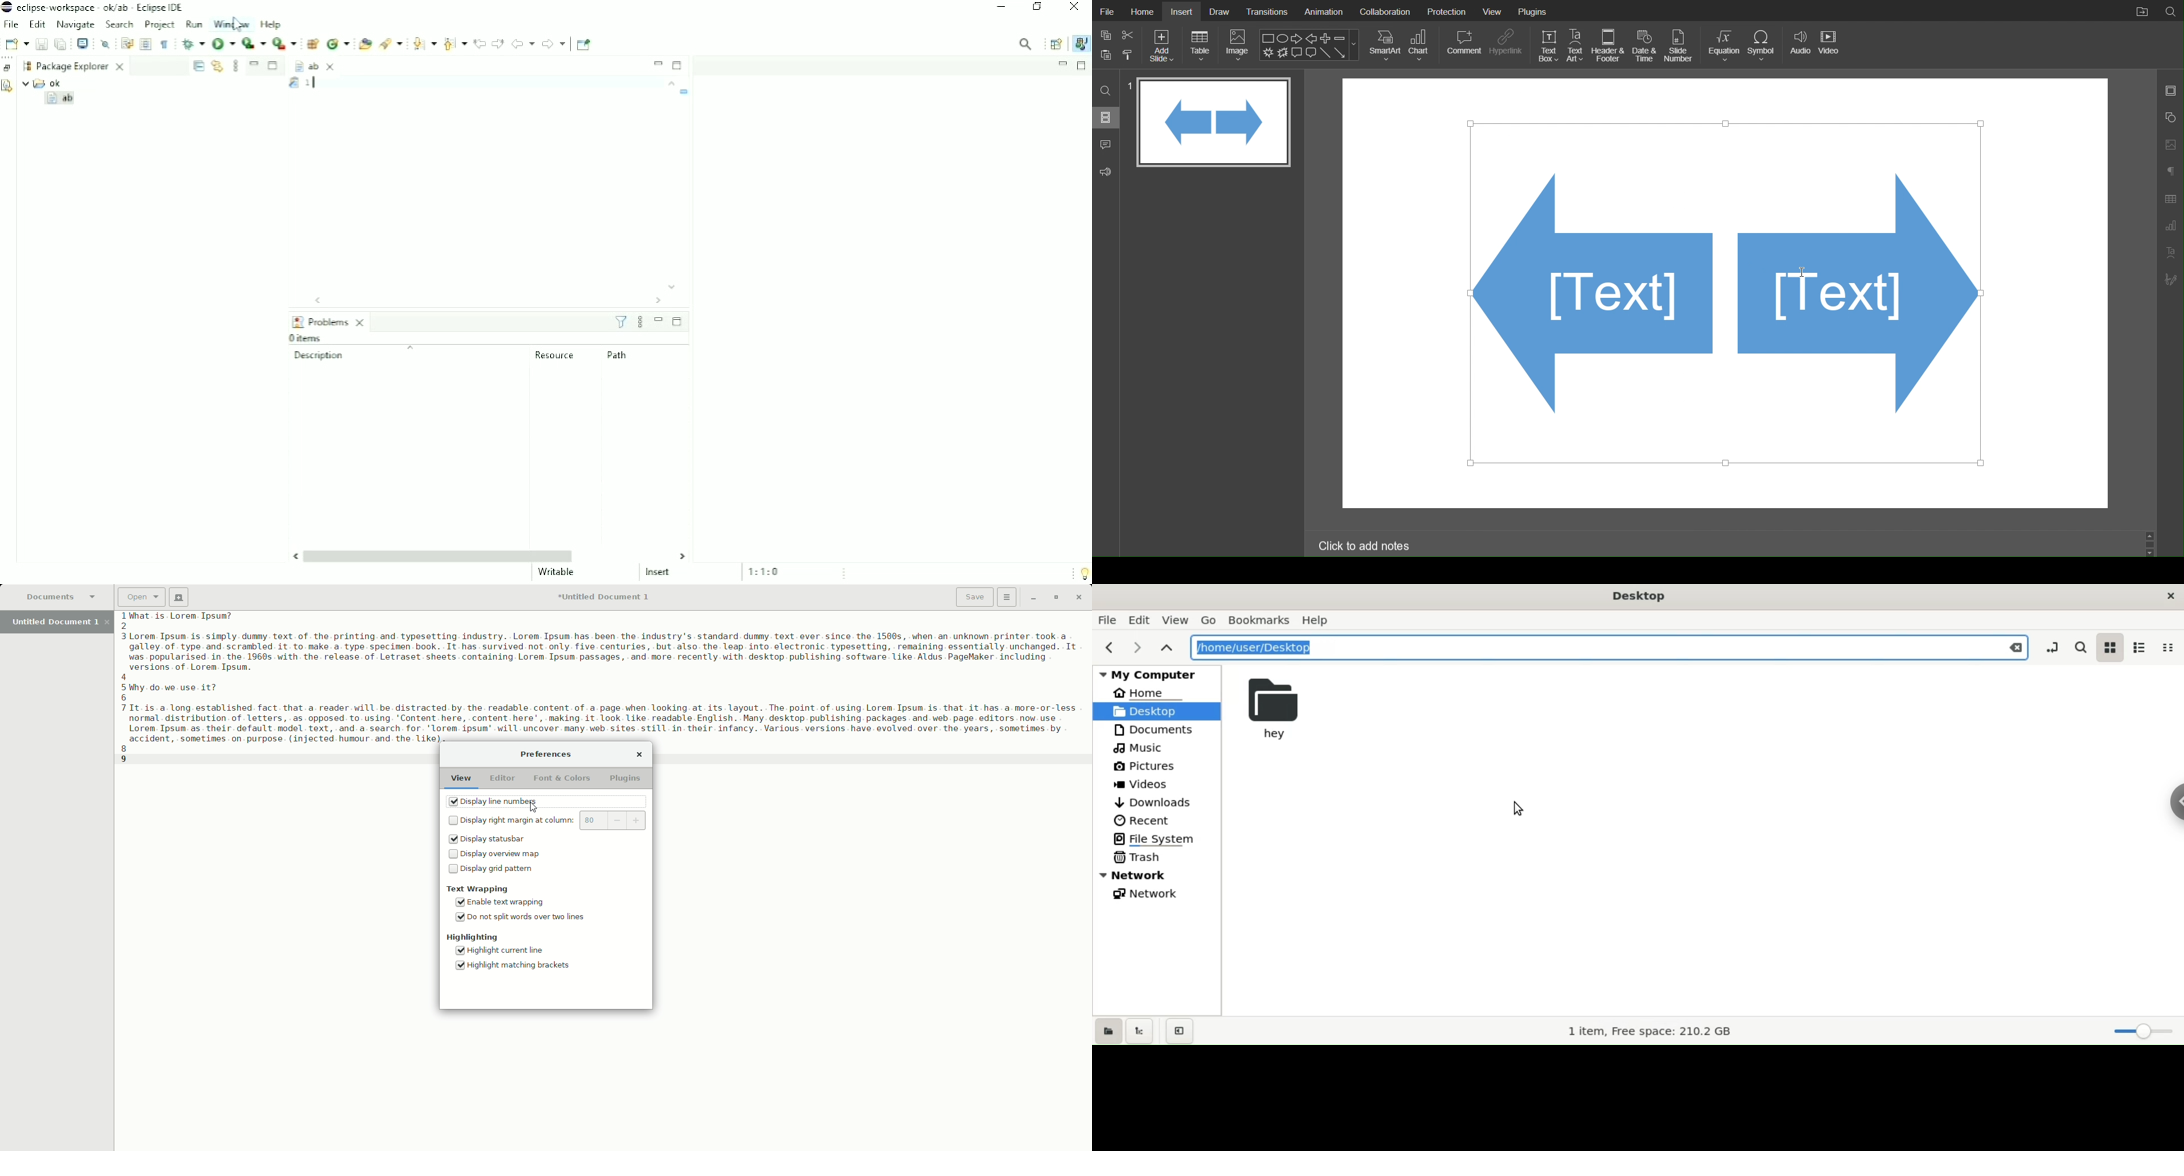  What do you see at coordinates (1143, 750) in the screenshot?
I see `muisc` at bounding box center [1143, 750].